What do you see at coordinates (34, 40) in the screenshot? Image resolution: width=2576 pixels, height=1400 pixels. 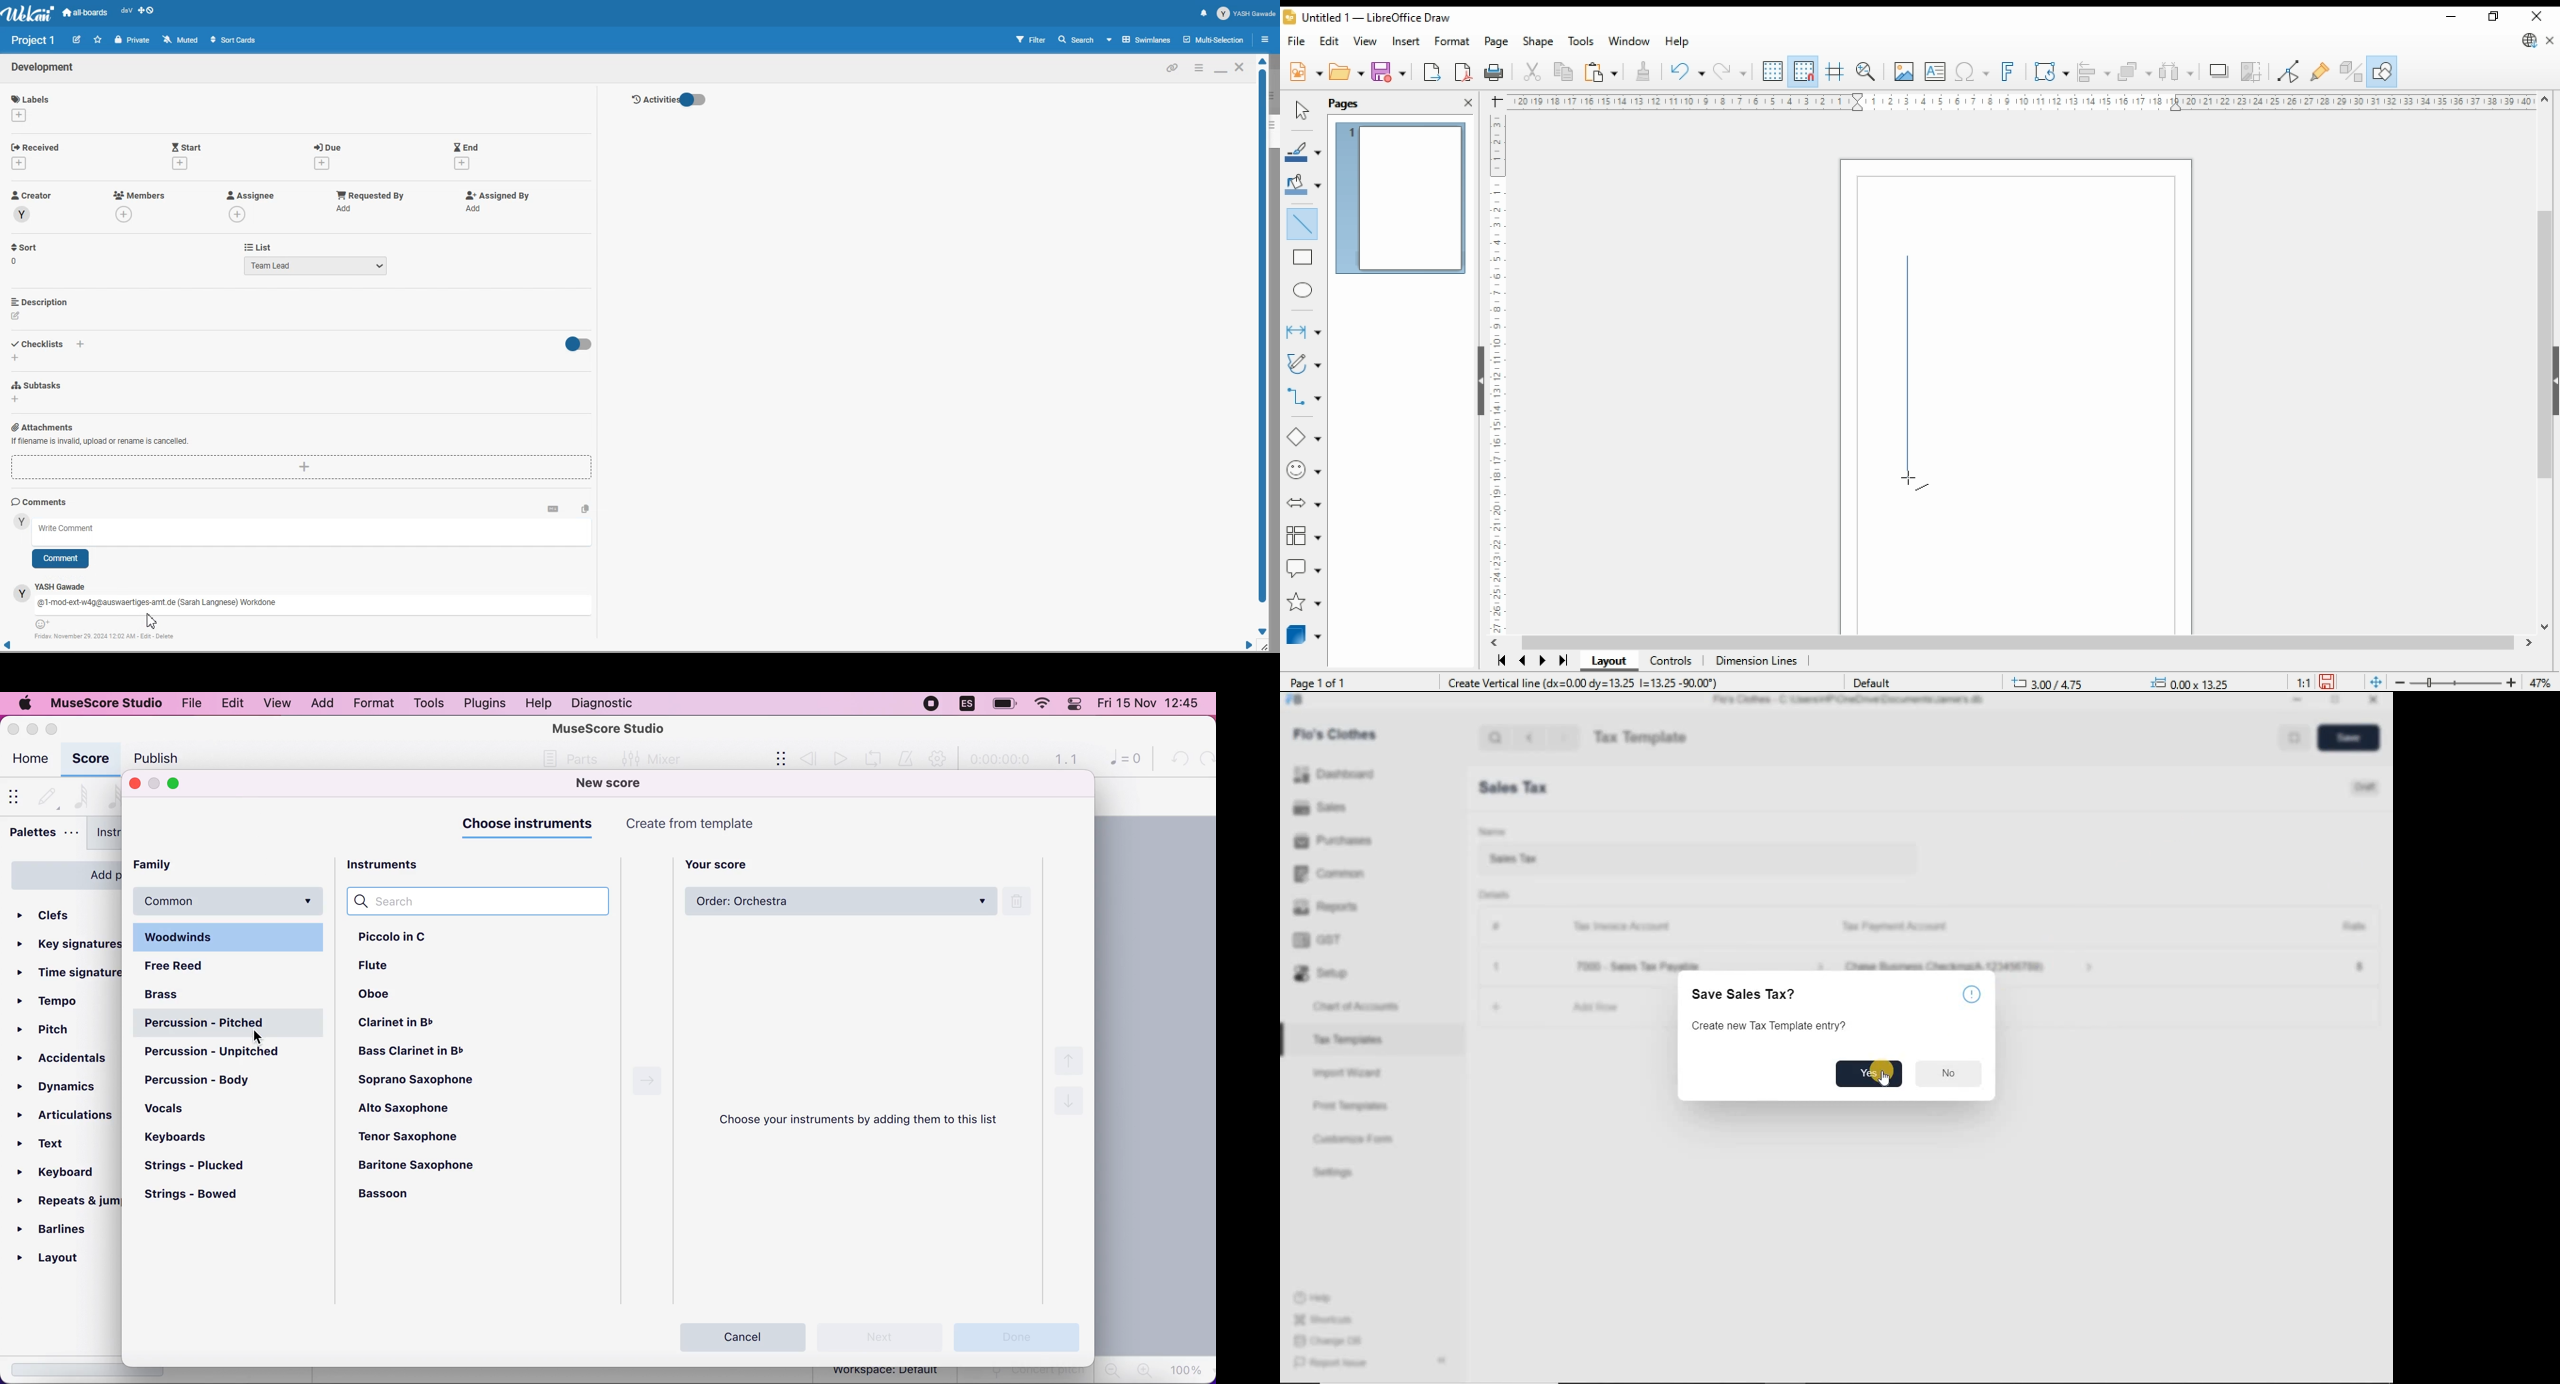 I see `Text` at bounding box center [34, 40].